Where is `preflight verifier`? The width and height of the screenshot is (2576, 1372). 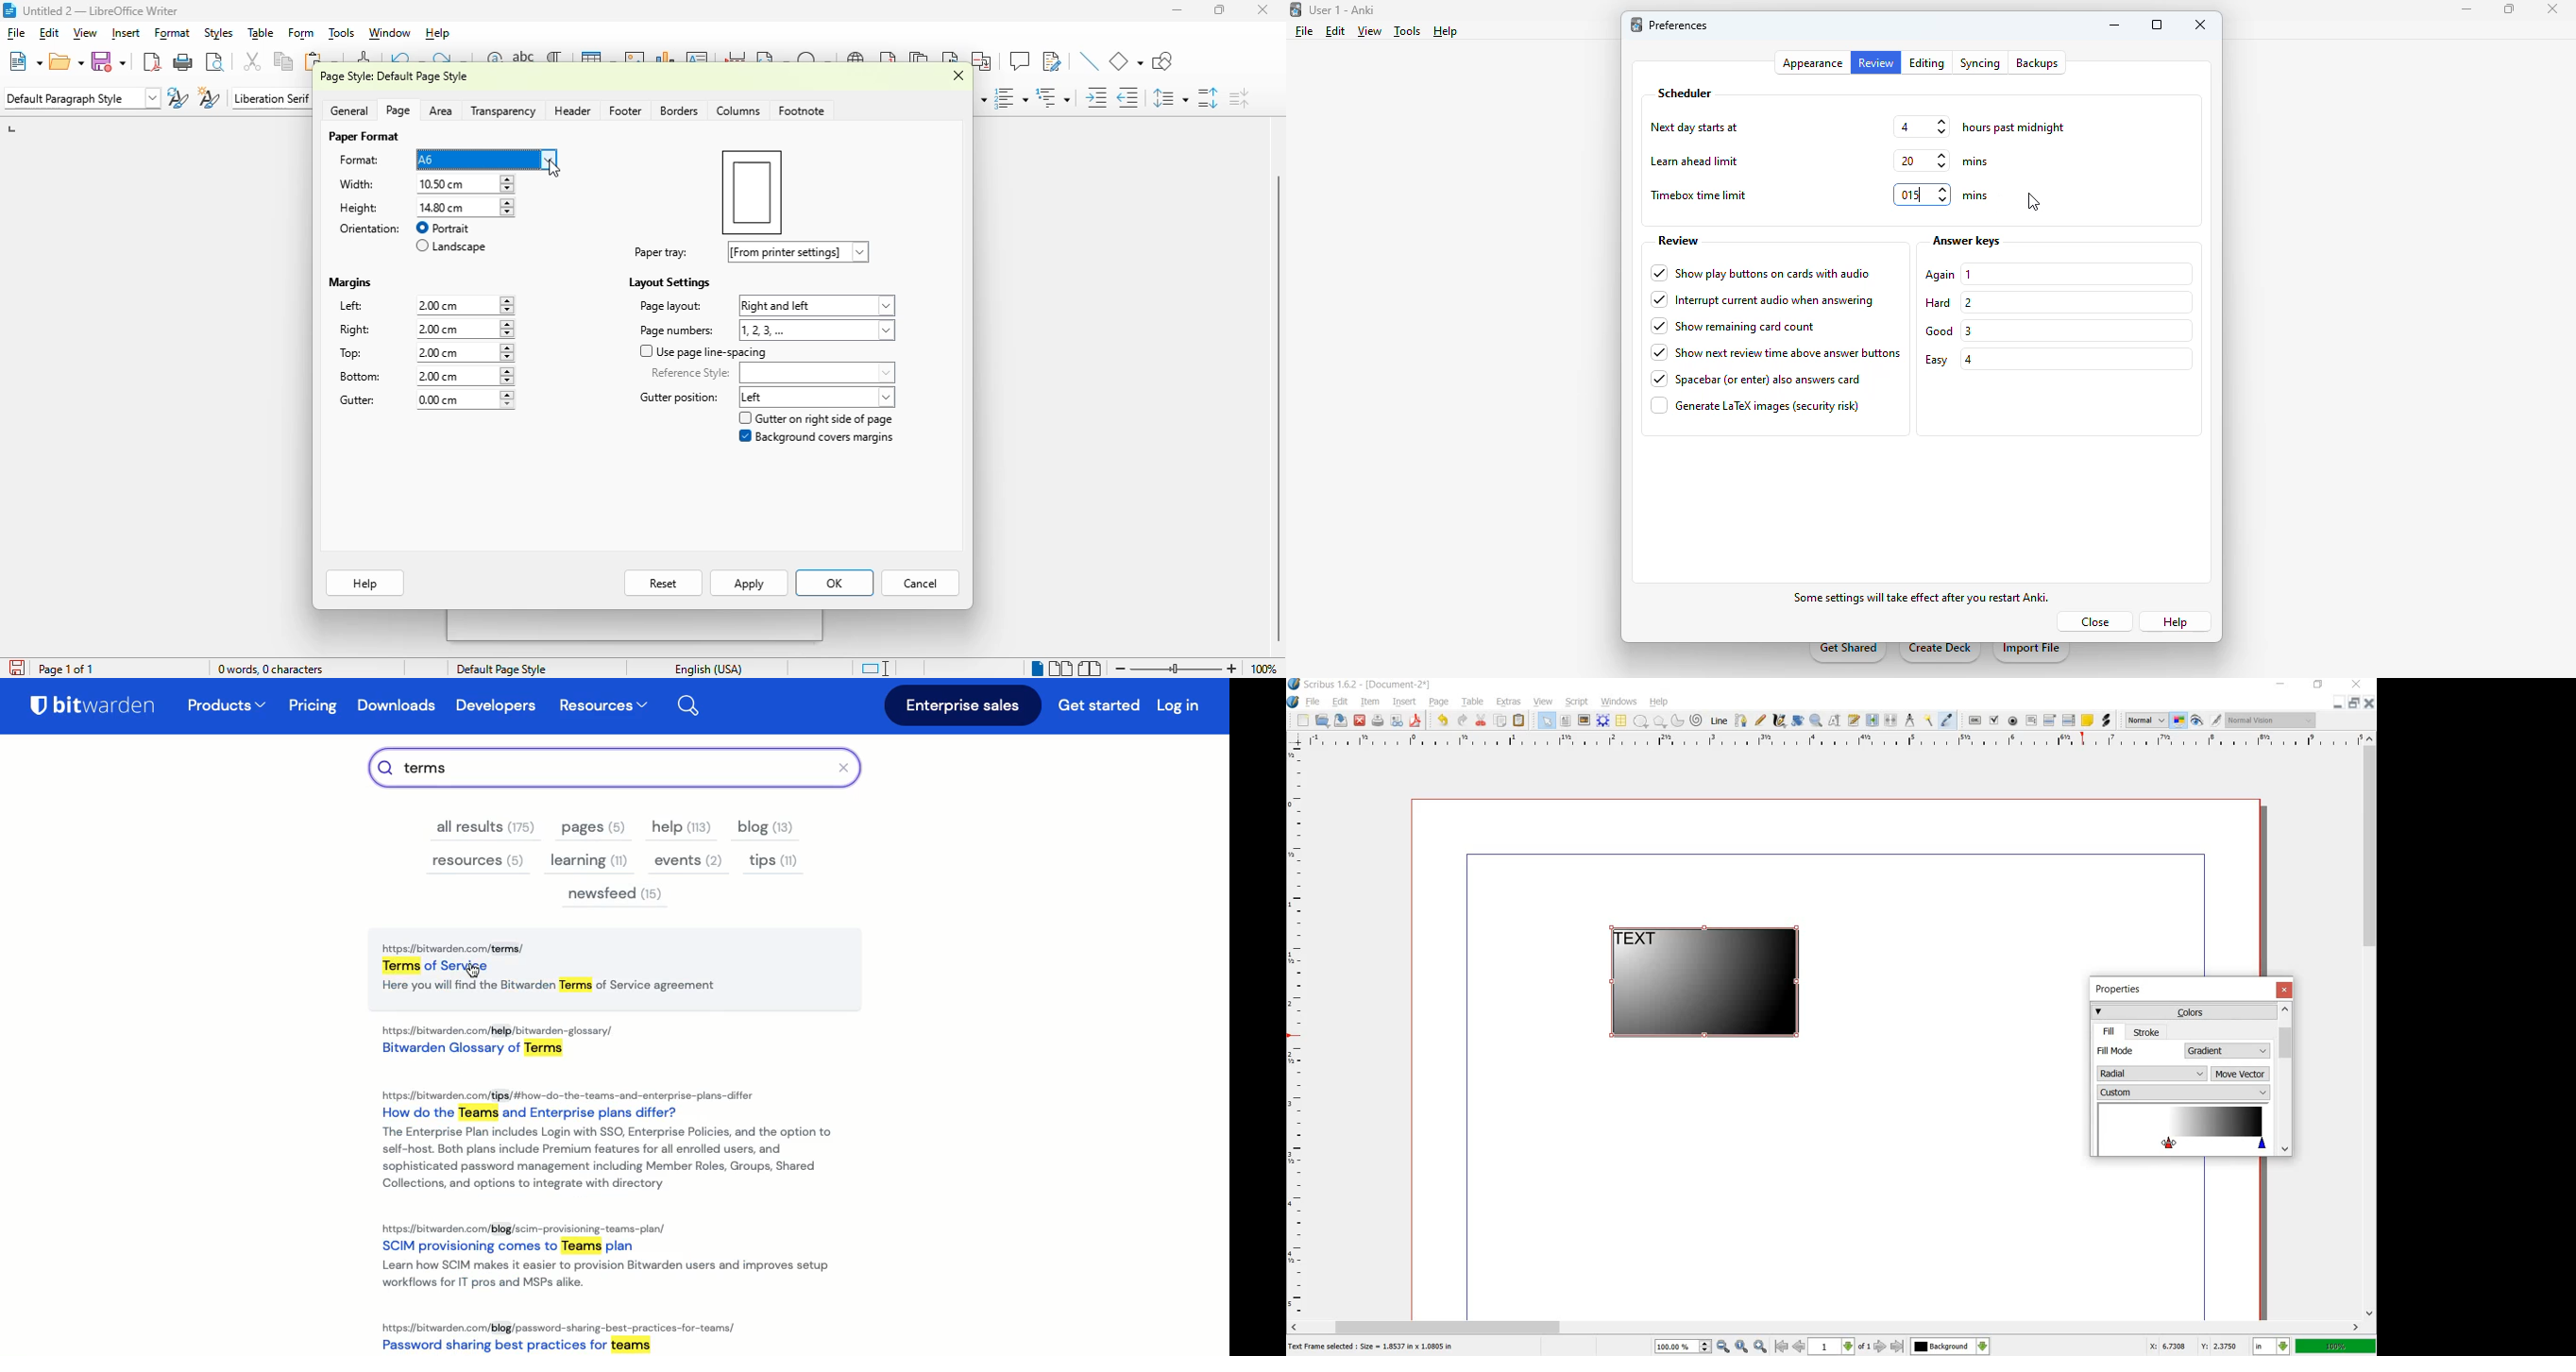 preflight verifier is located at coordinates (1396, 721).